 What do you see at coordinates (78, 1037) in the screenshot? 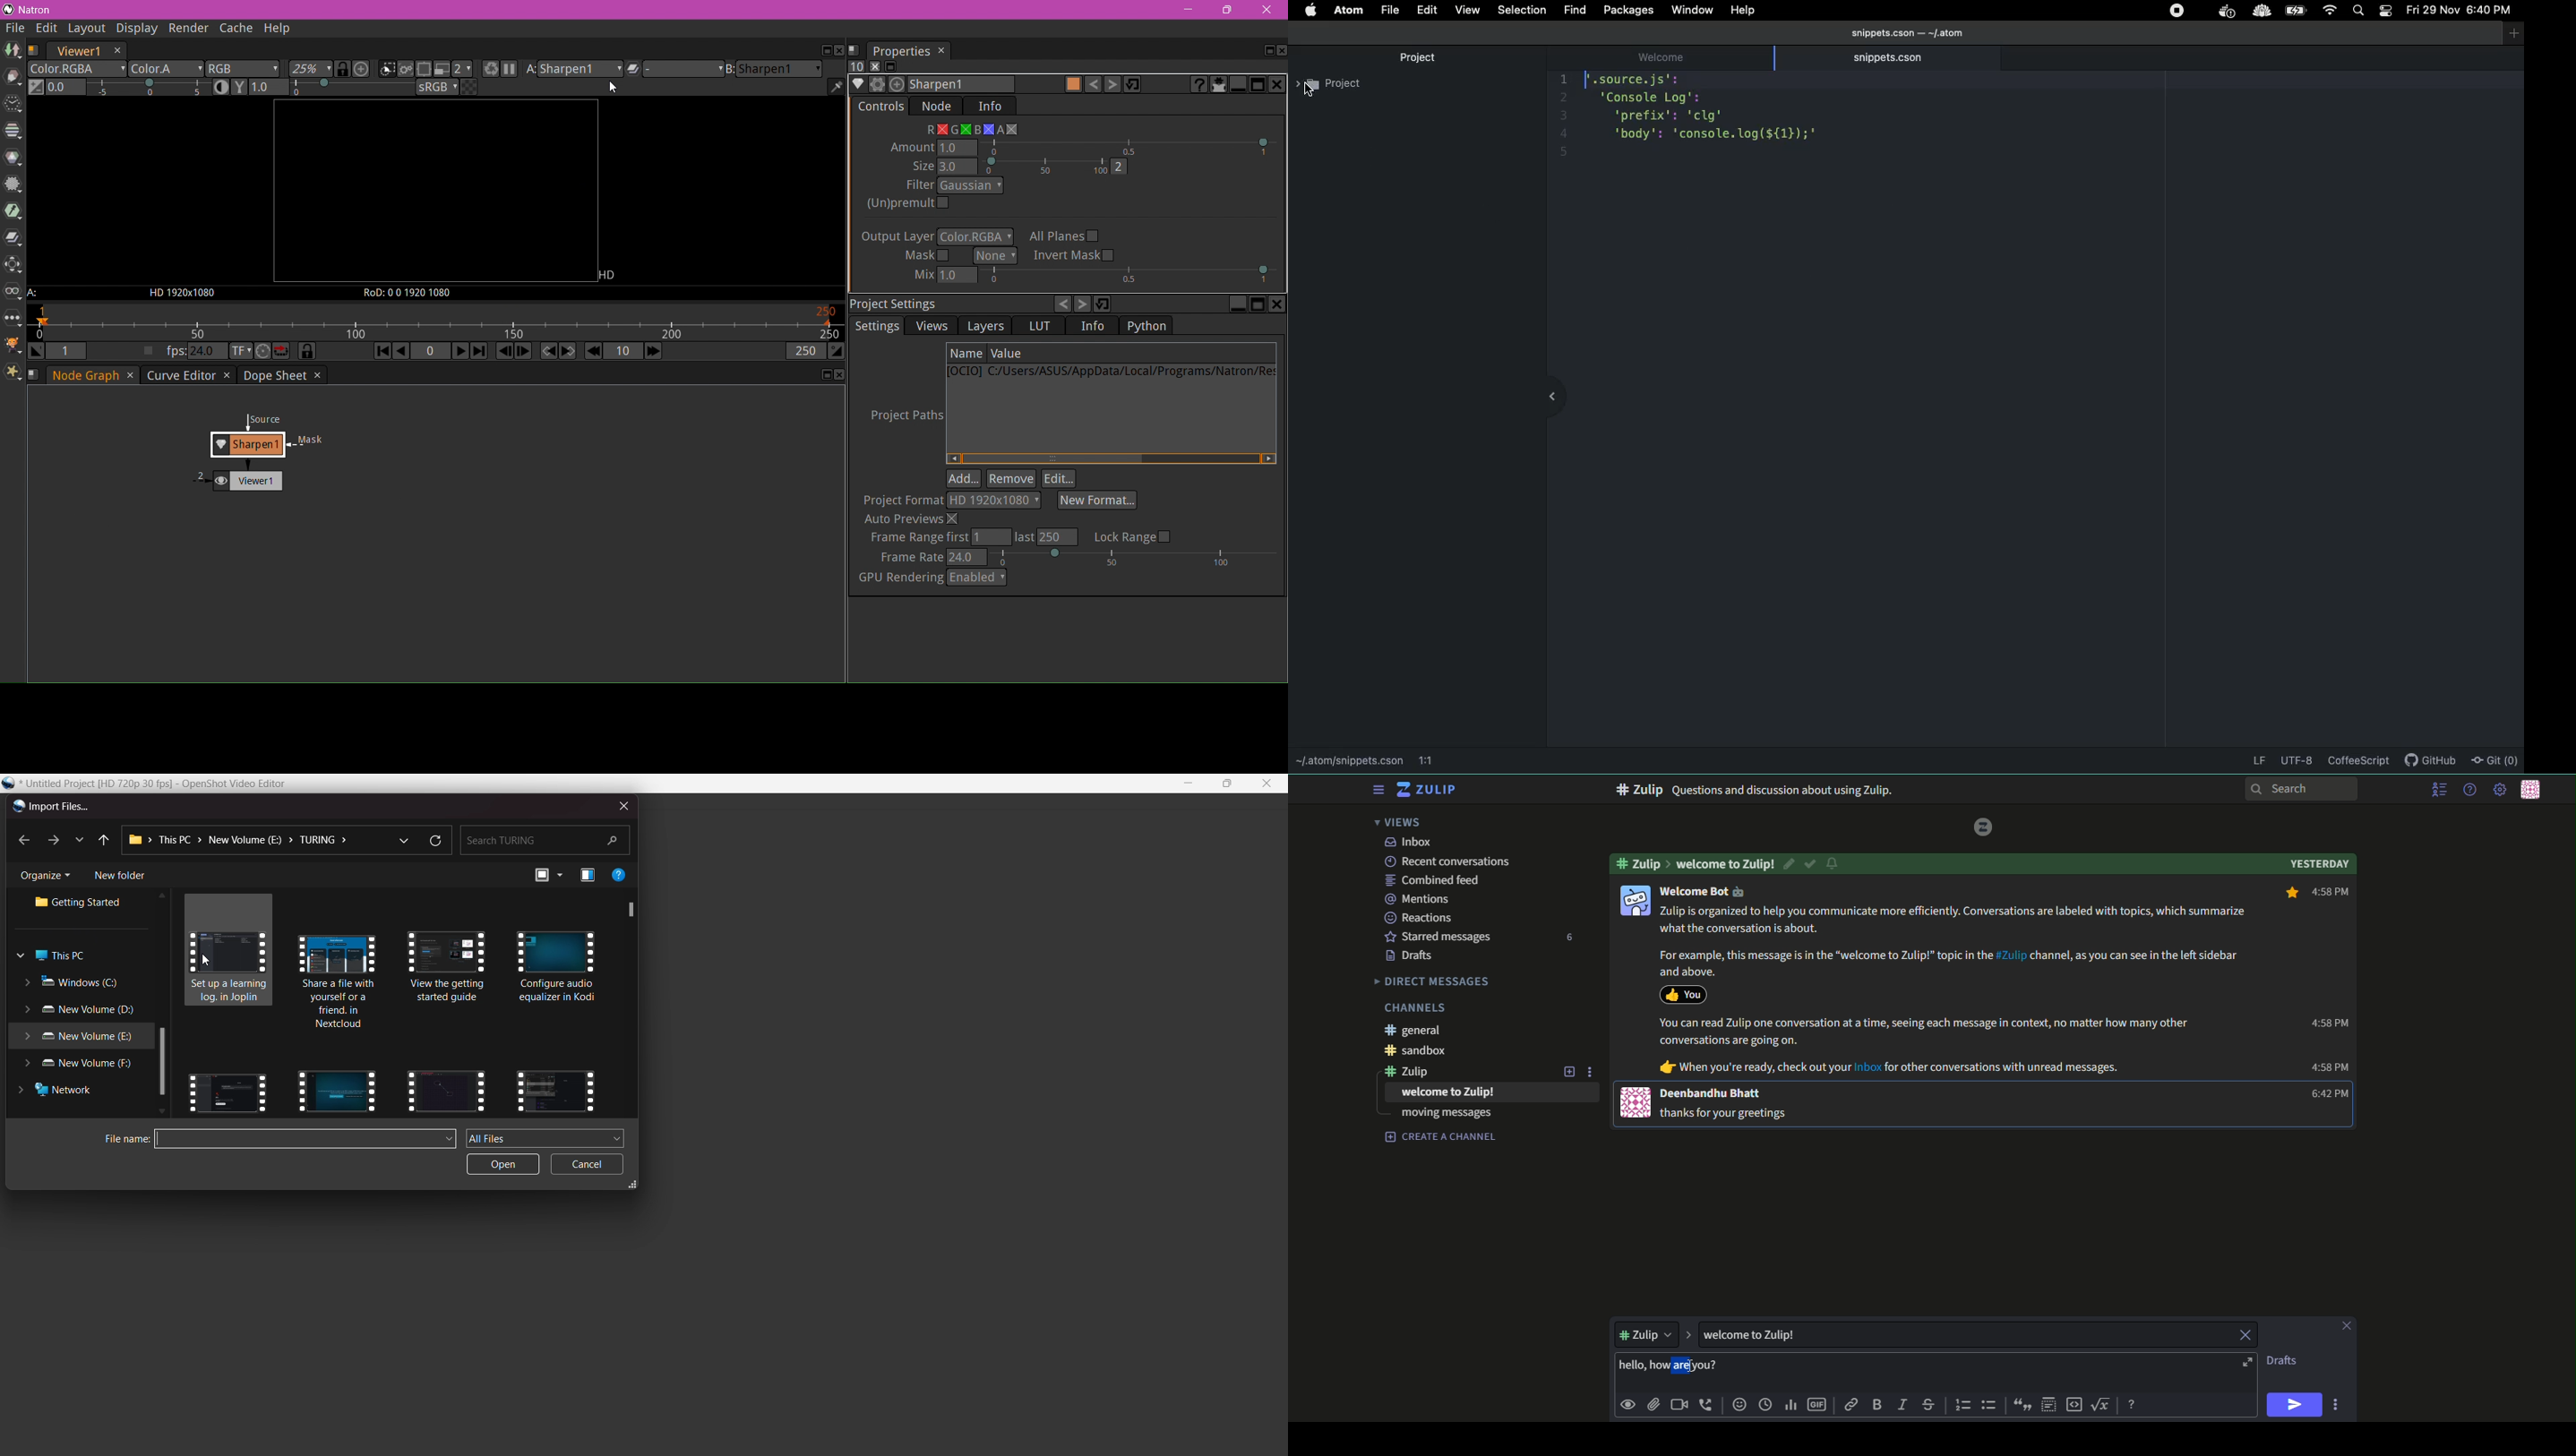
I see `new volume e` at bounding box center [78, 1037].